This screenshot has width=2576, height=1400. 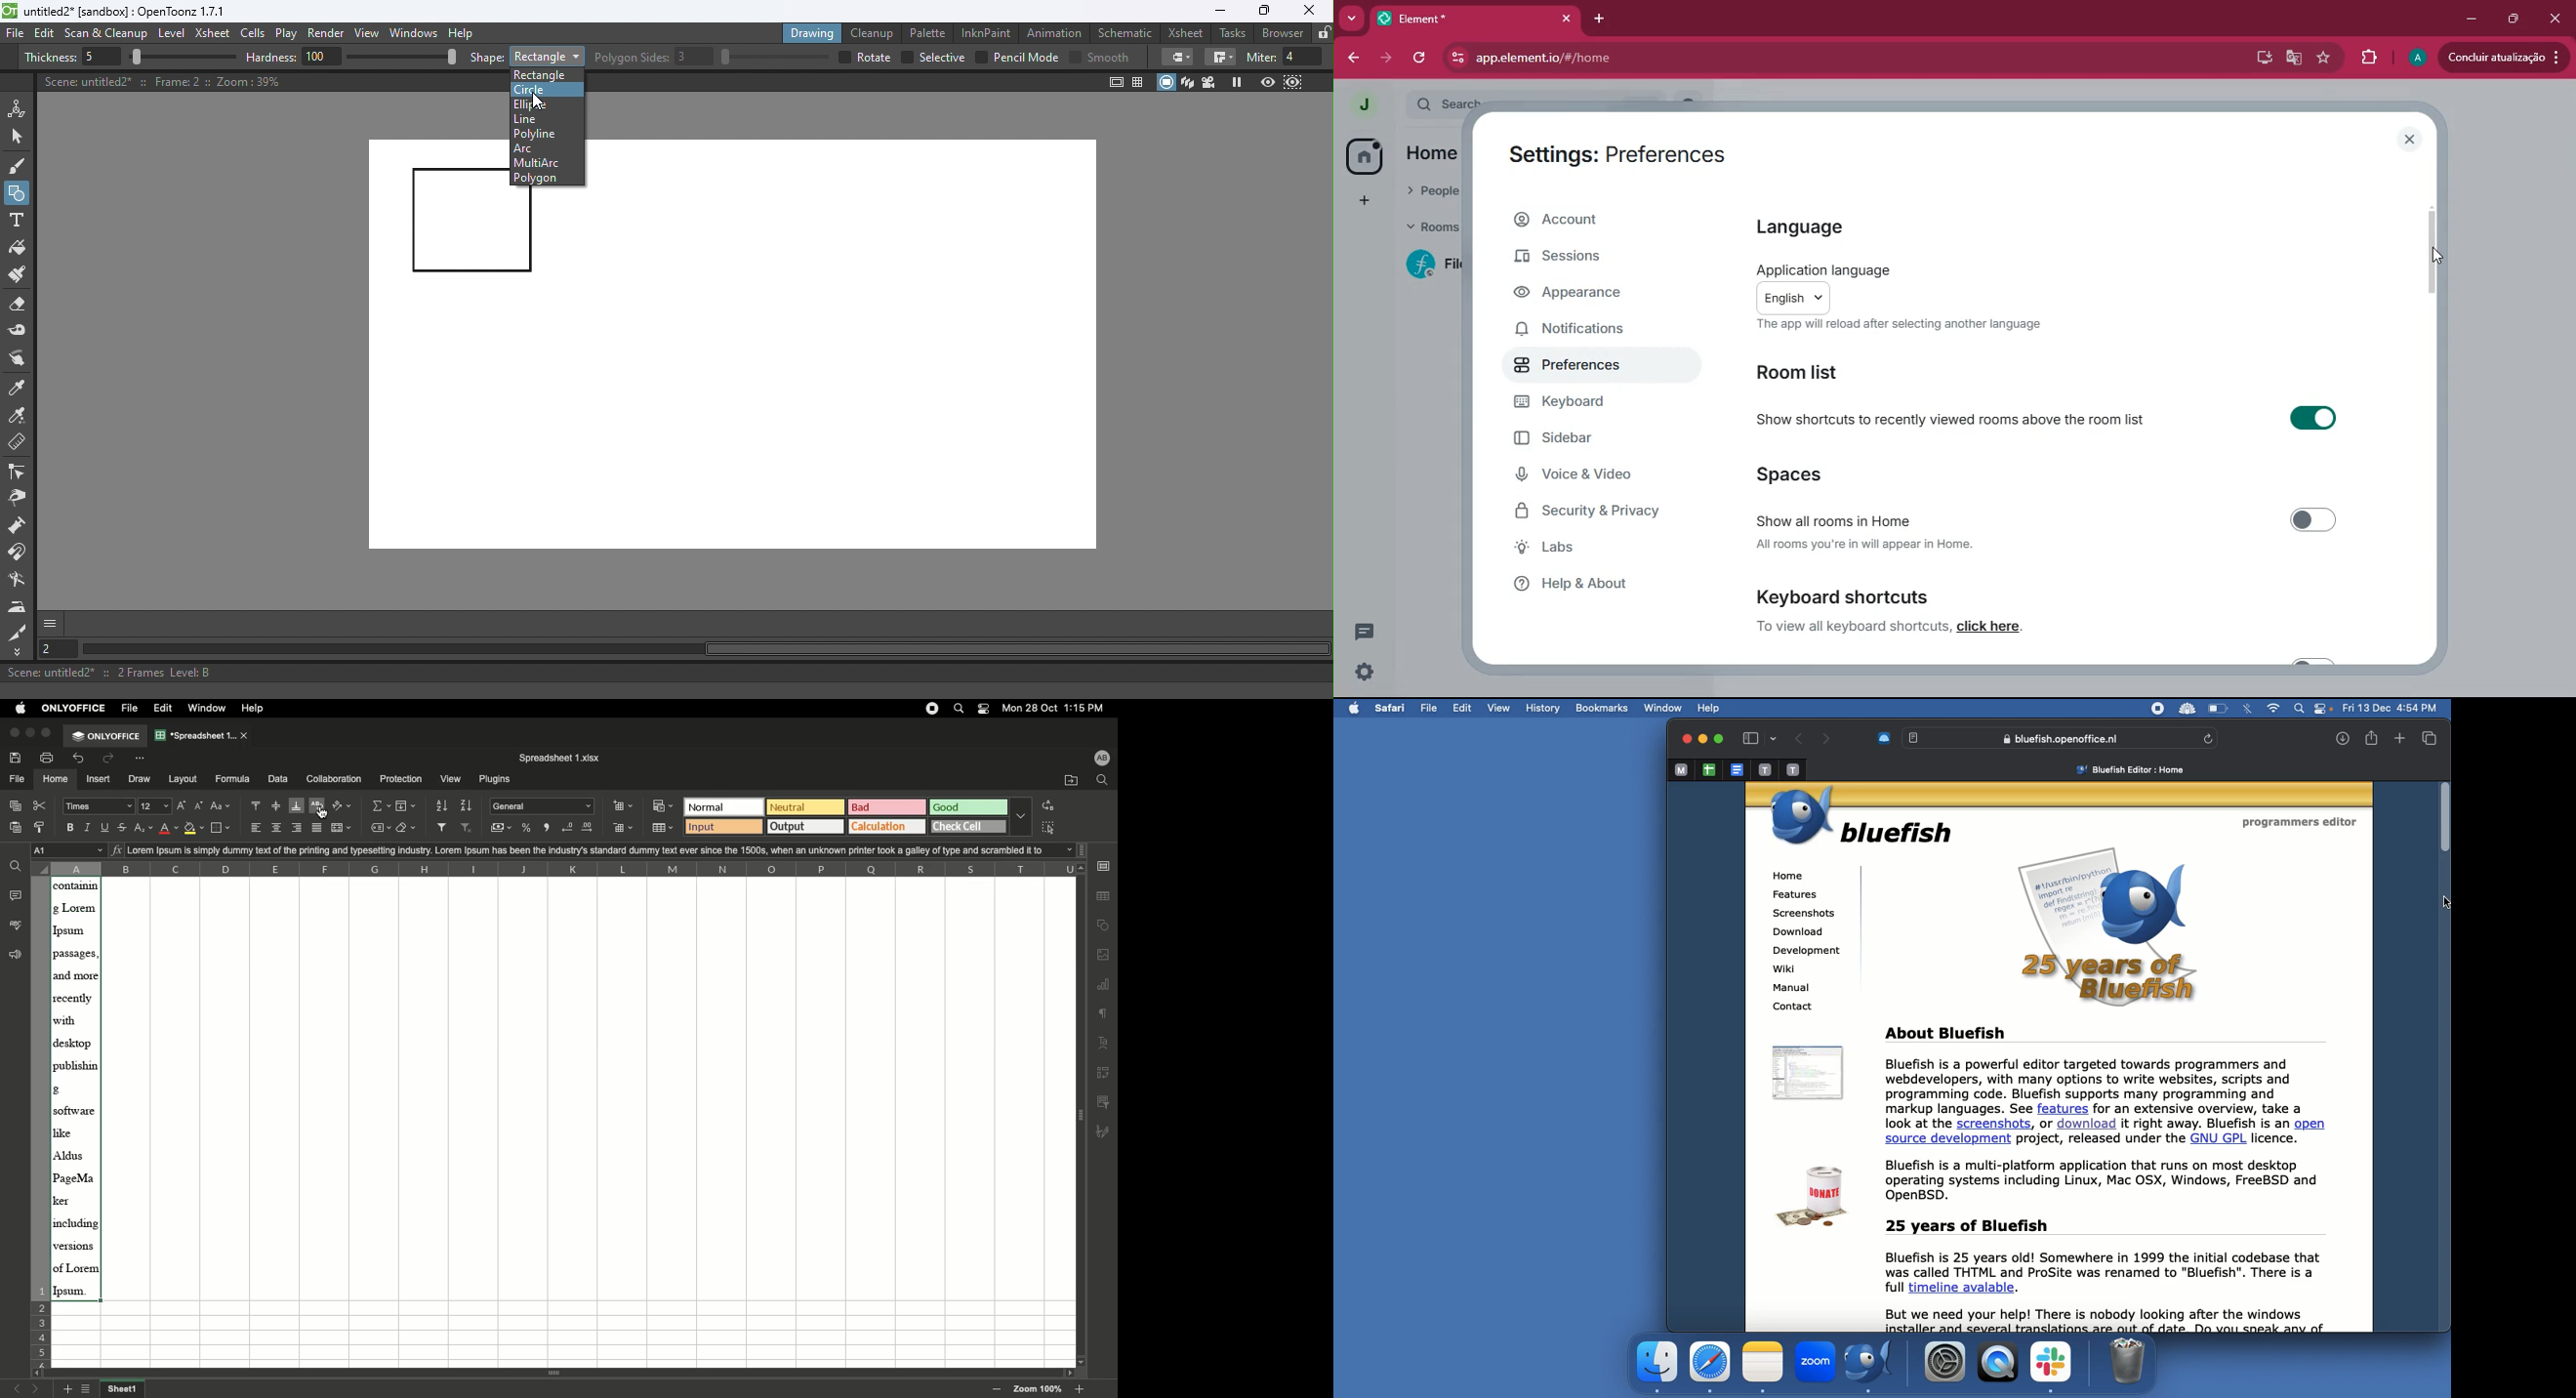 What do you see at coordinates (537, 135) in the screenshot?
I see `Polyline` at bounding box center [537, 135].